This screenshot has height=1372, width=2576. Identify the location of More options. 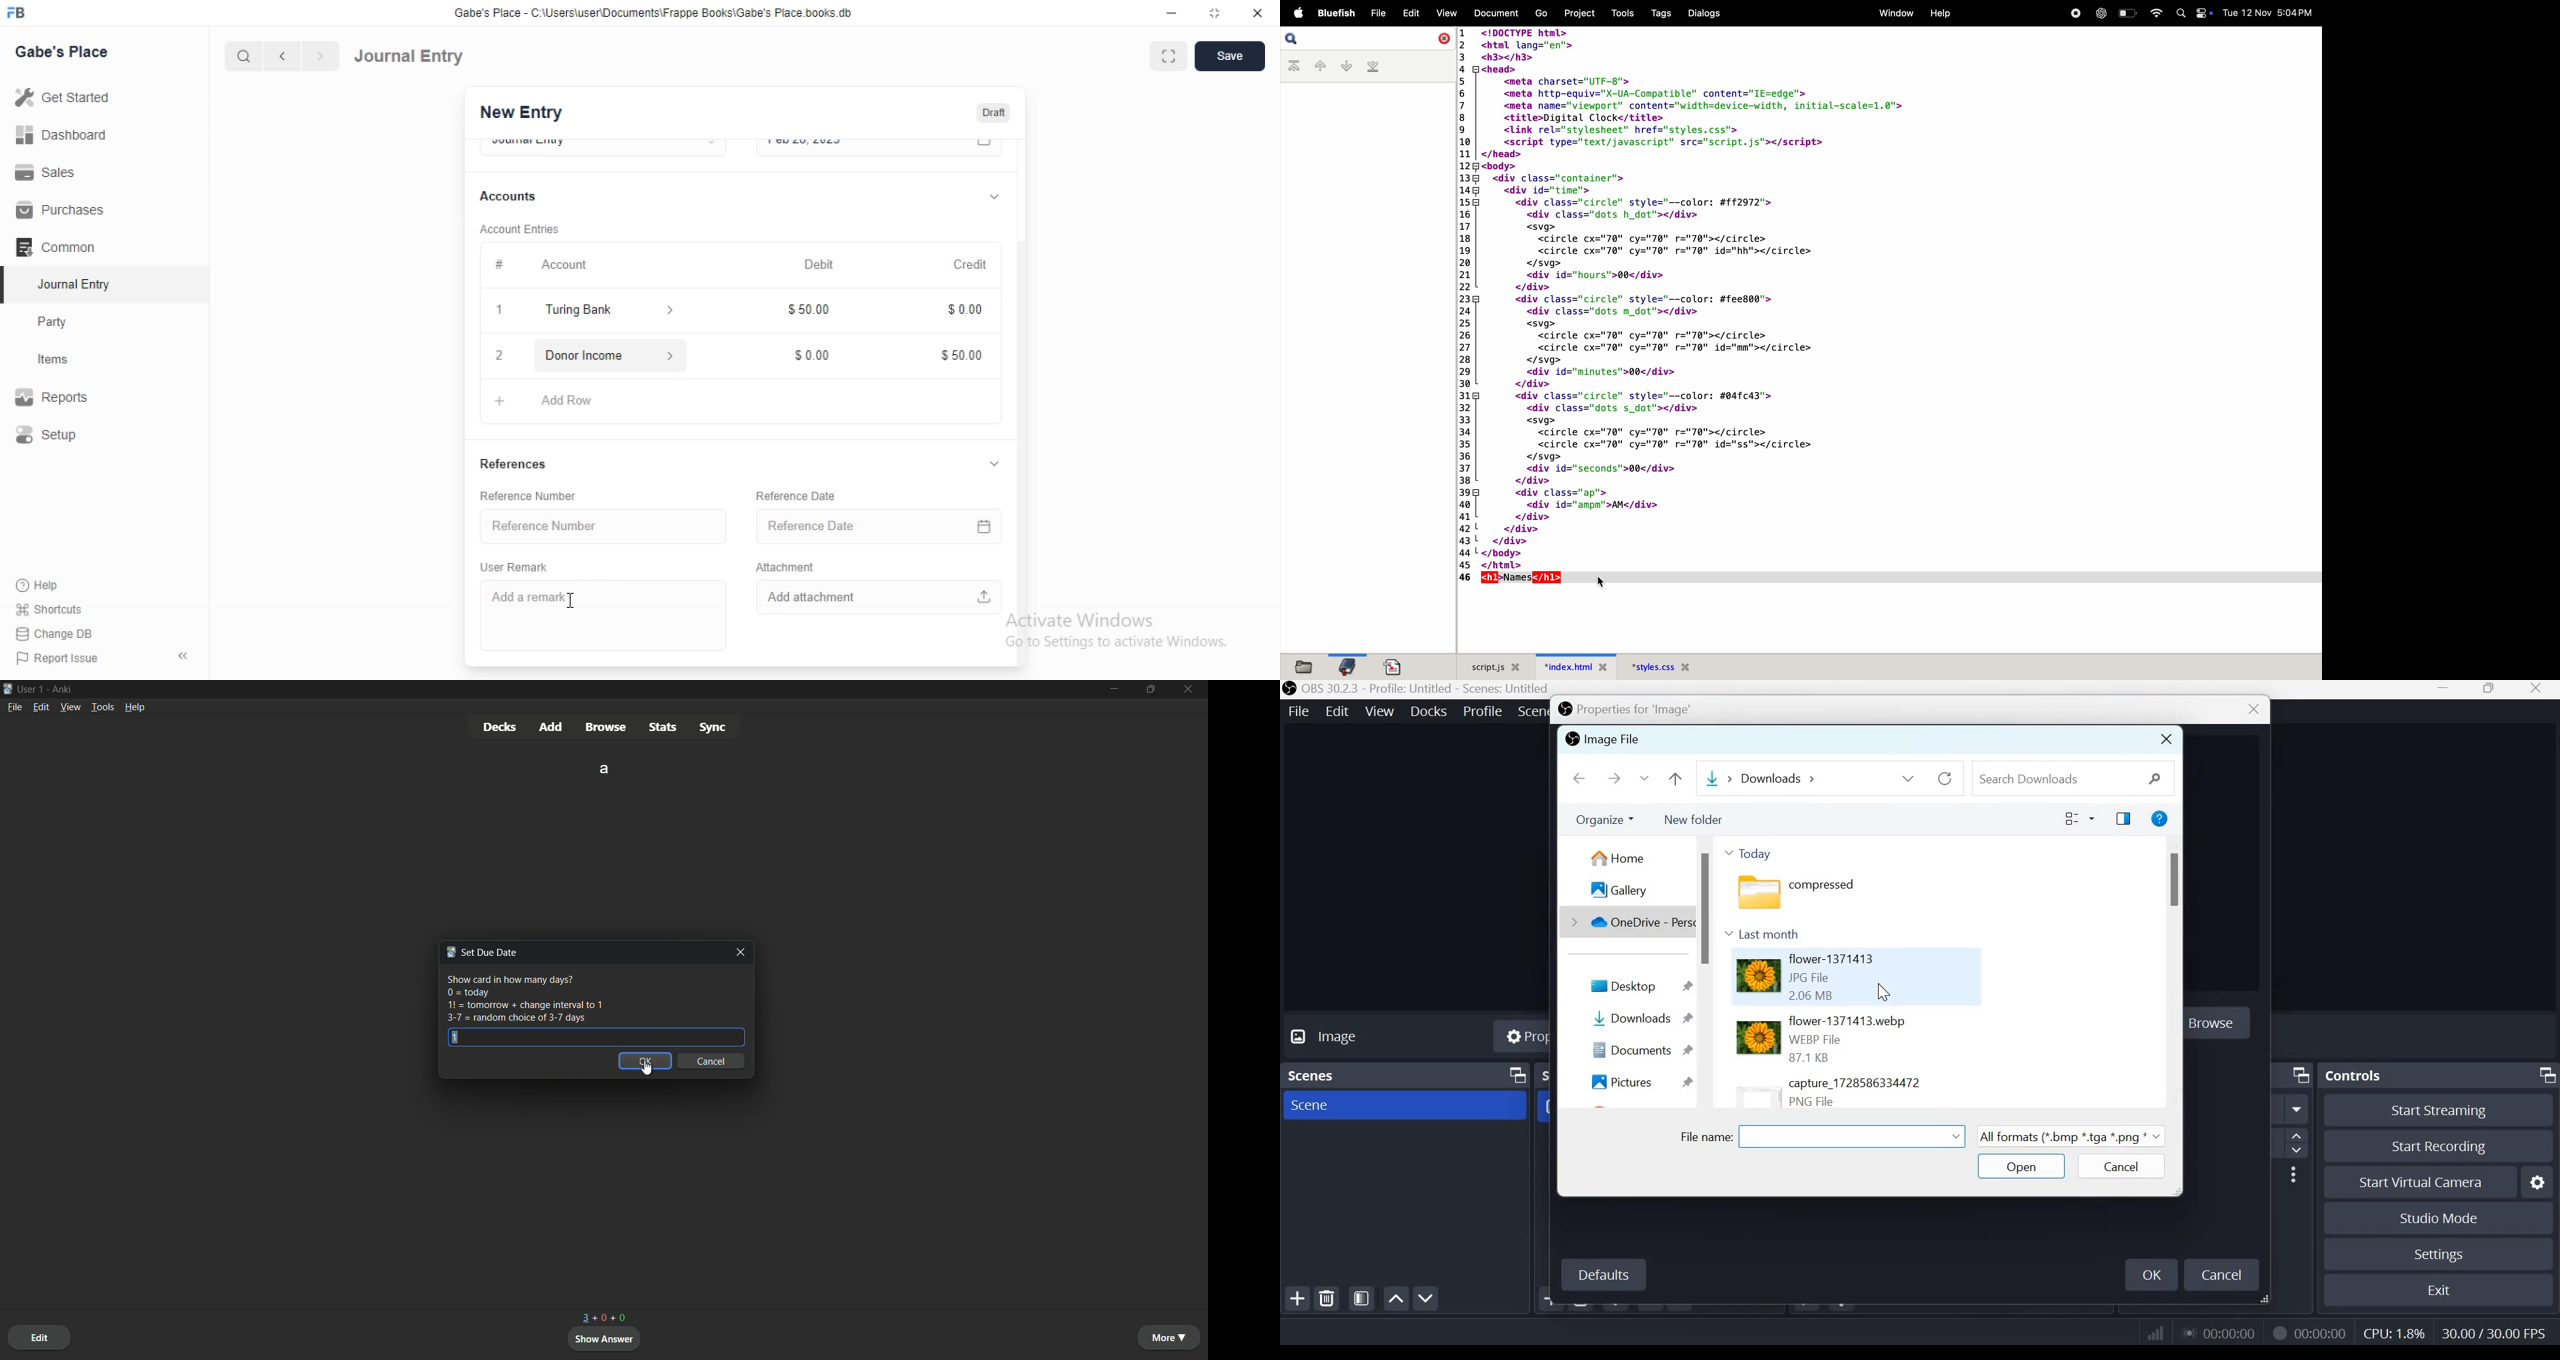
(2297, 1110).